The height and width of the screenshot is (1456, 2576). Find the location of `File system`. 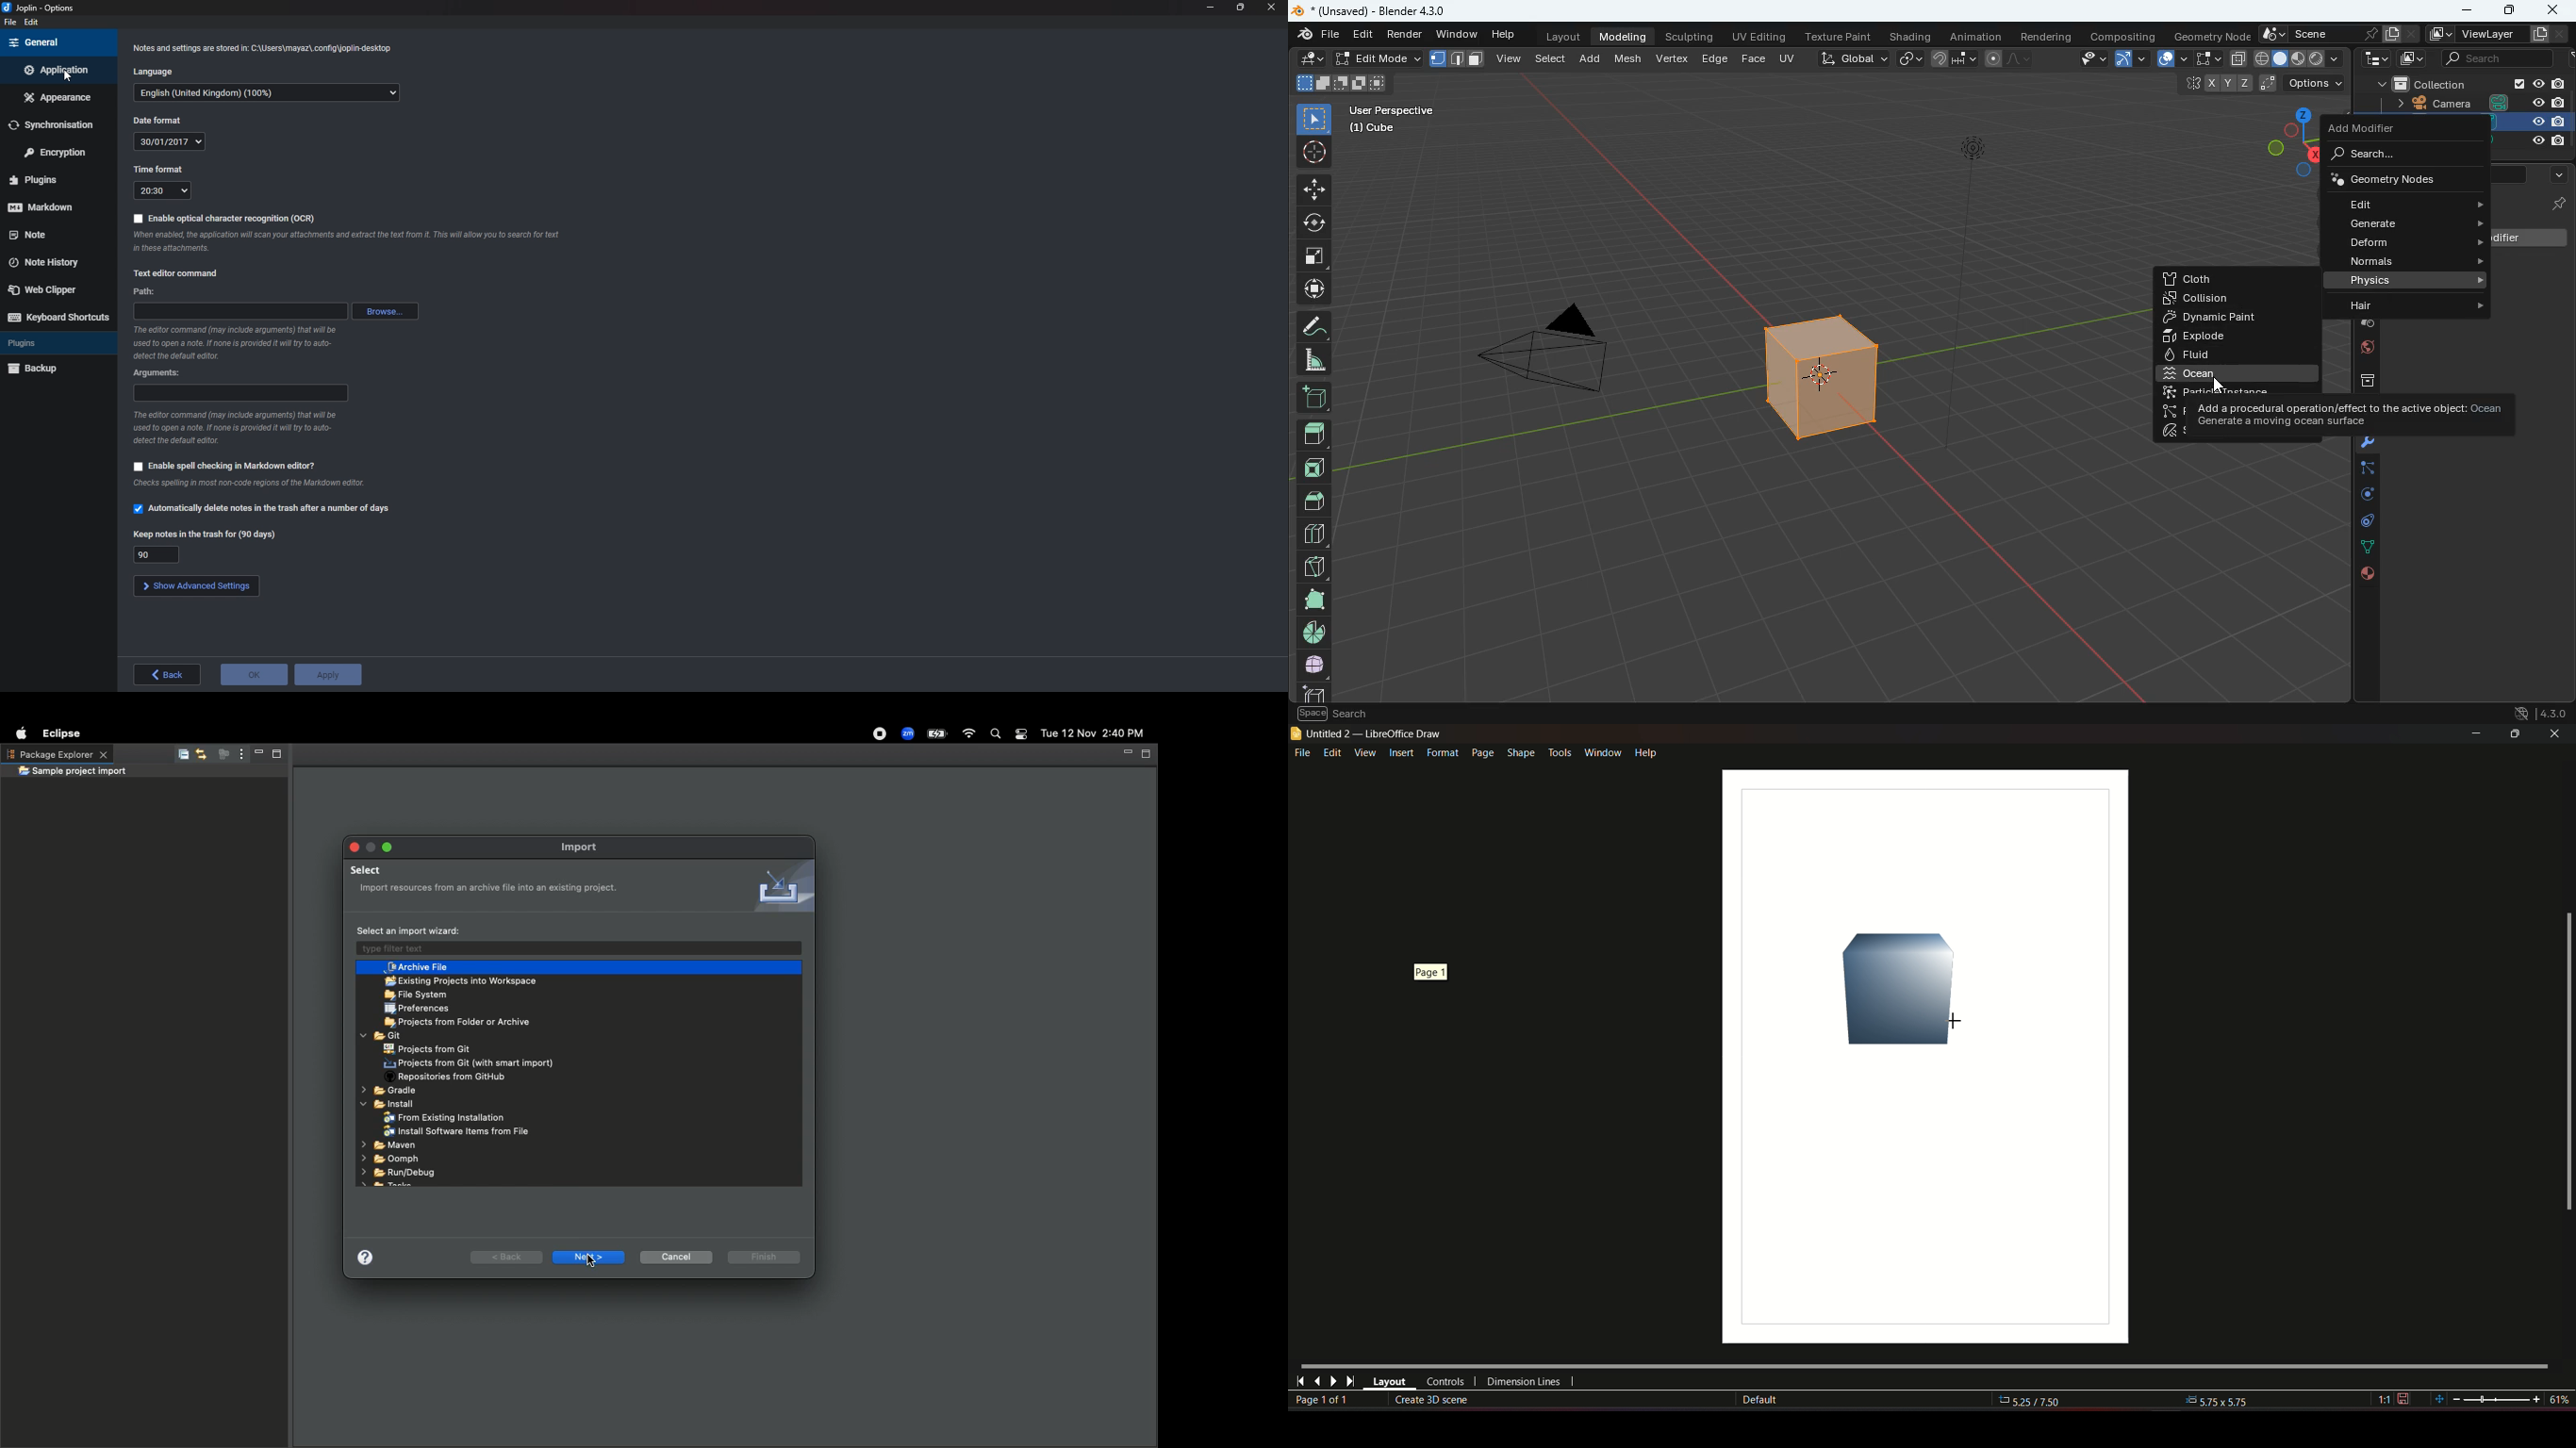

File system is located at coordinates (417, 995).